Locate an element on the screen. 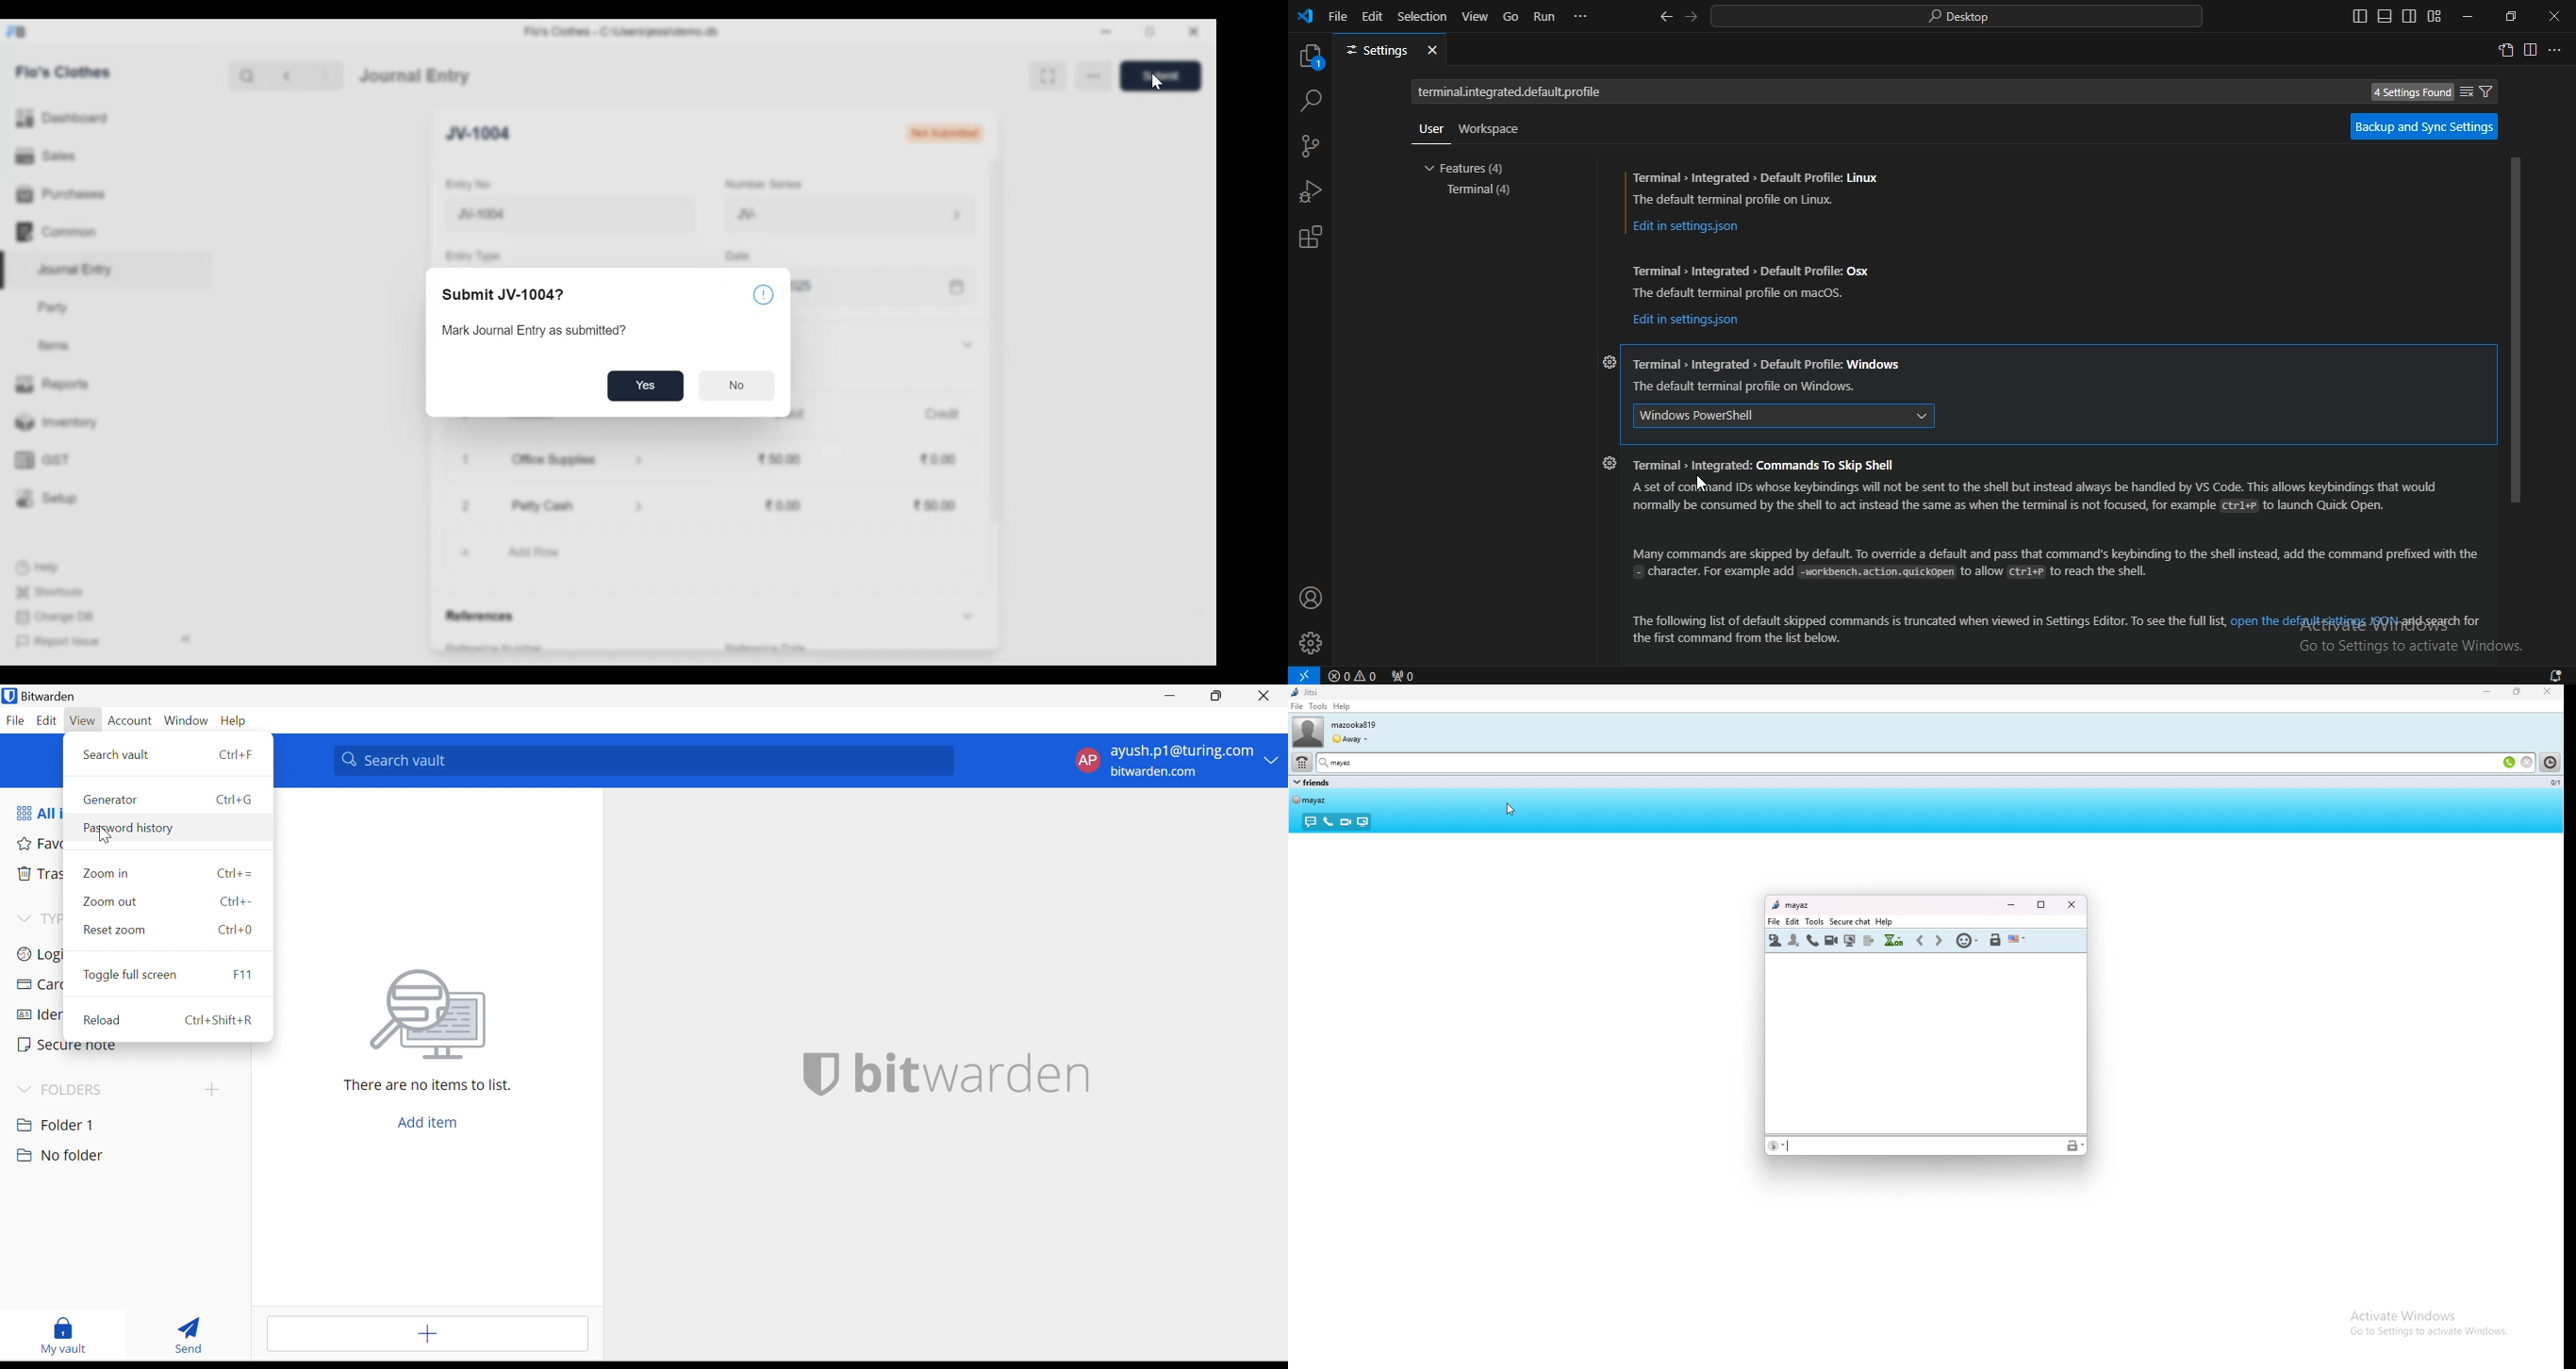  ... is located at coordinates (2552, 48).